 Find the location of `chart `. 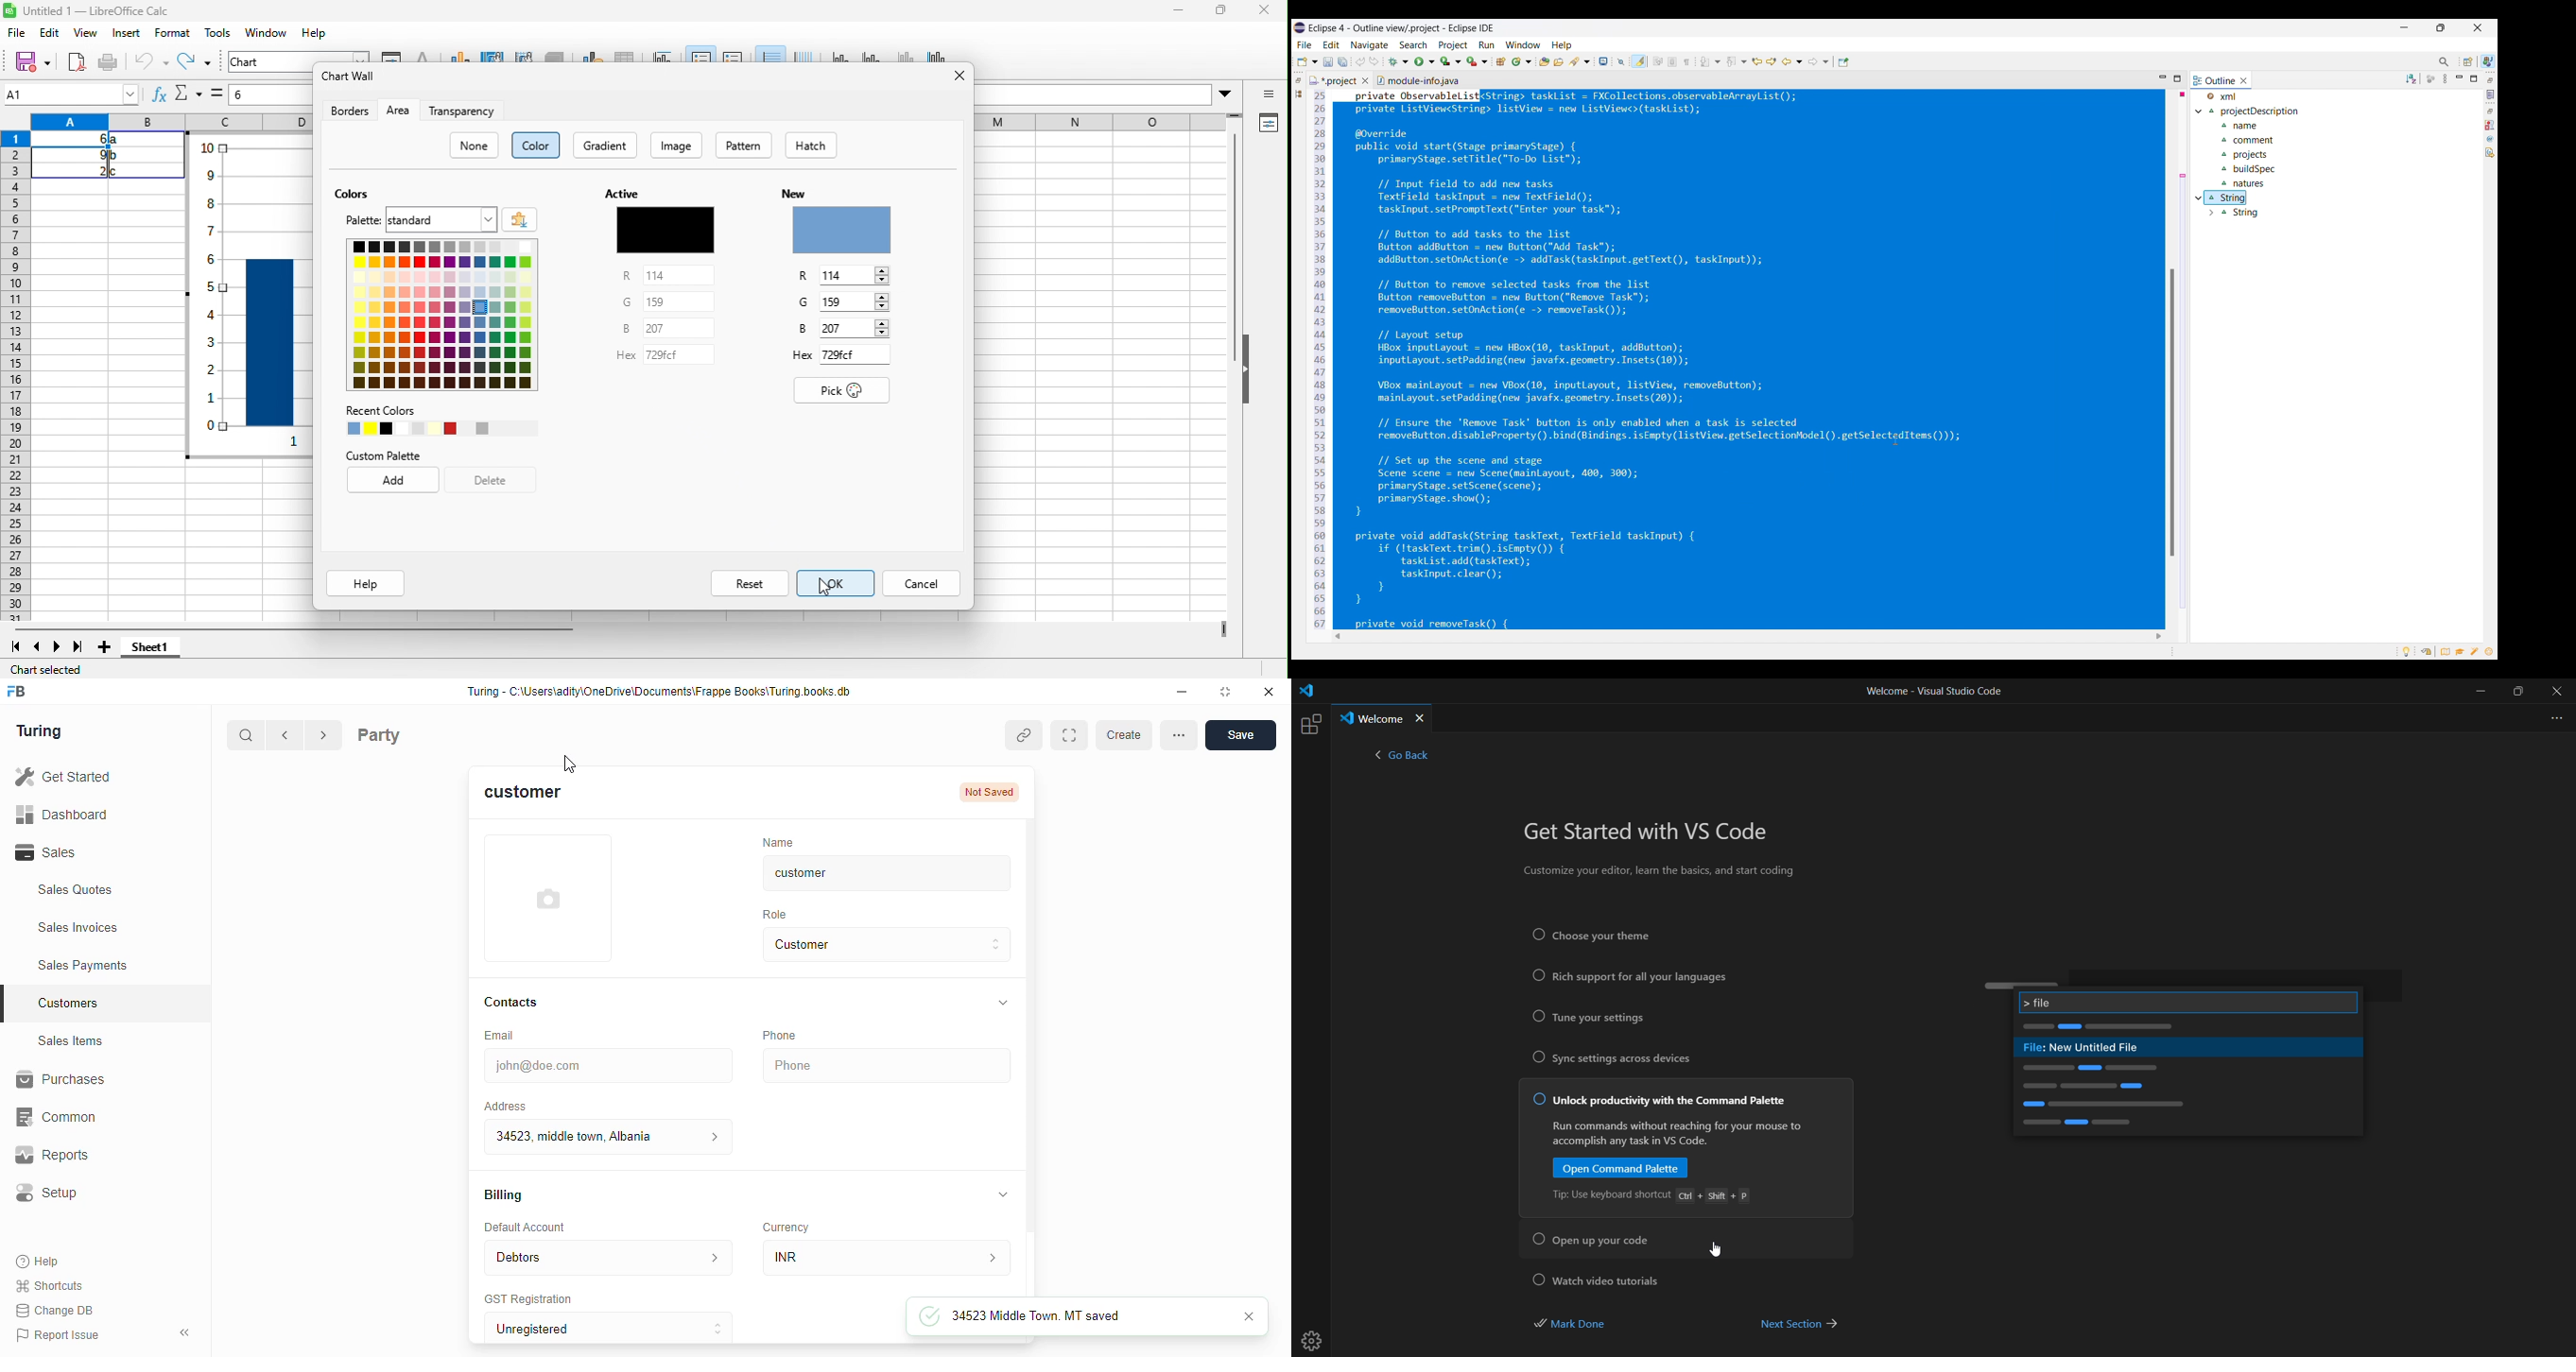

chart  is located at coordinates (267, 61).